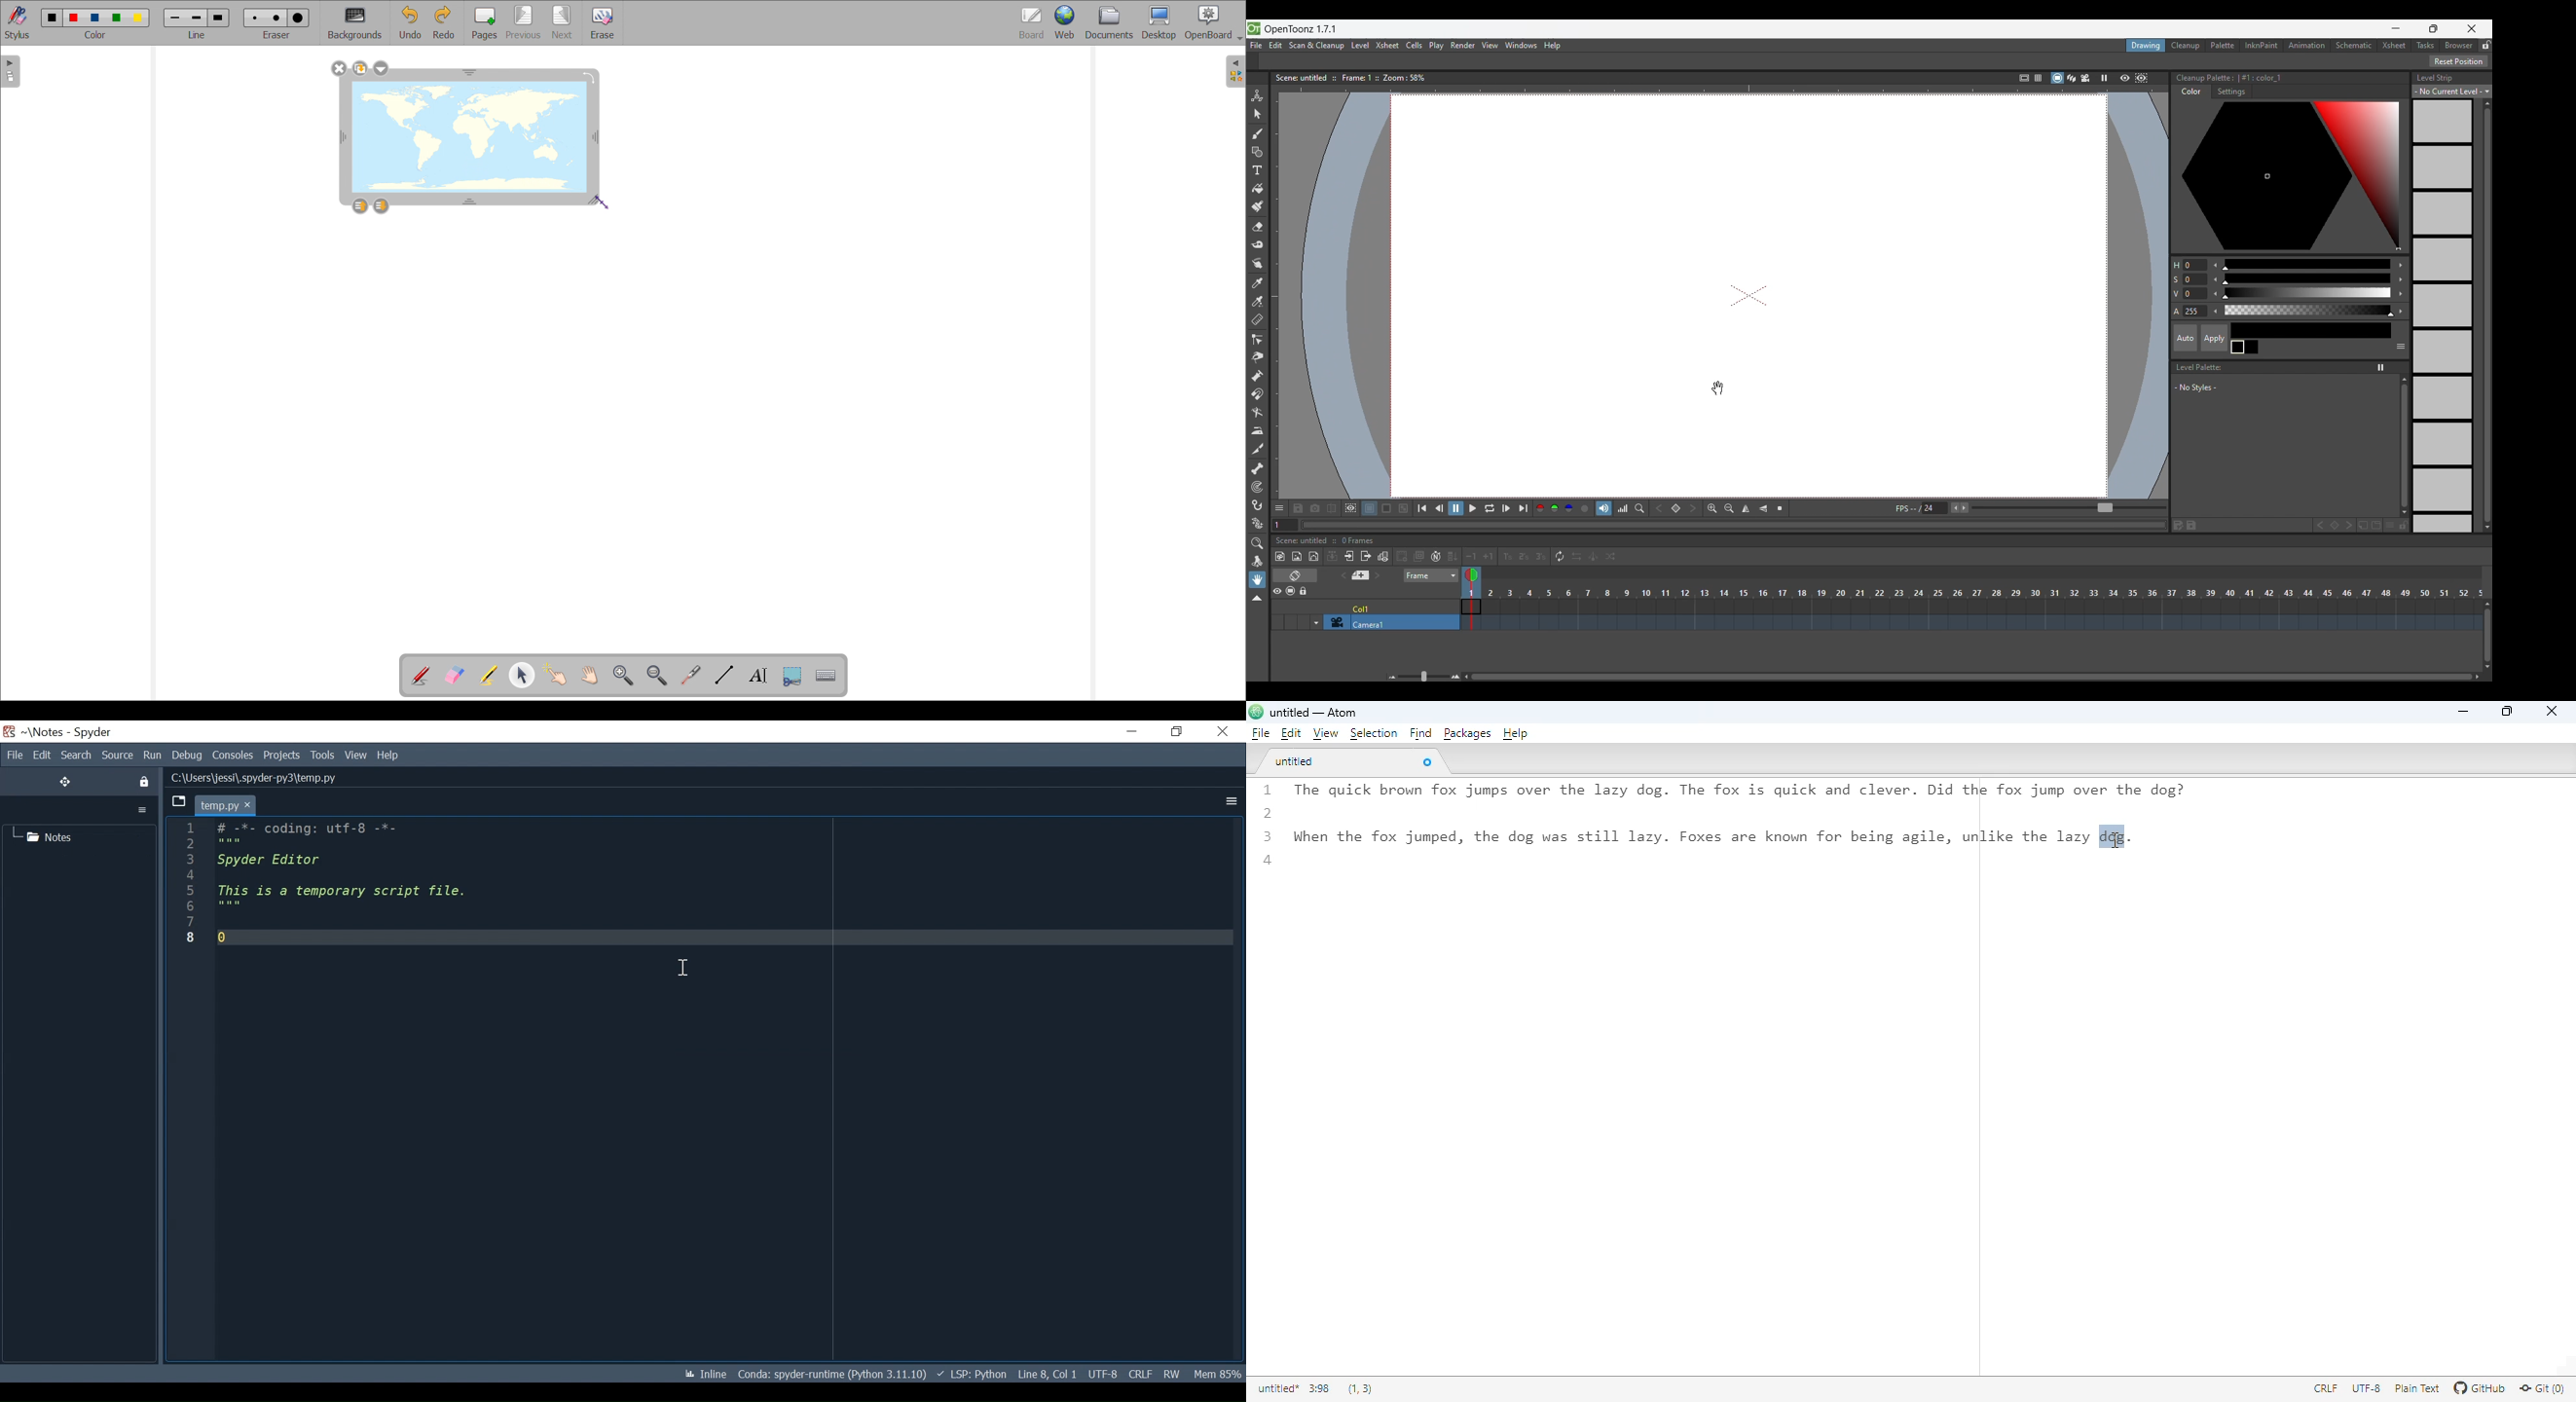 The image size is (2576, 1428). What do you see at coordinates (1257, 188) in the screenshot?
I see `Fill tool` at bounding box center [1257, 188].